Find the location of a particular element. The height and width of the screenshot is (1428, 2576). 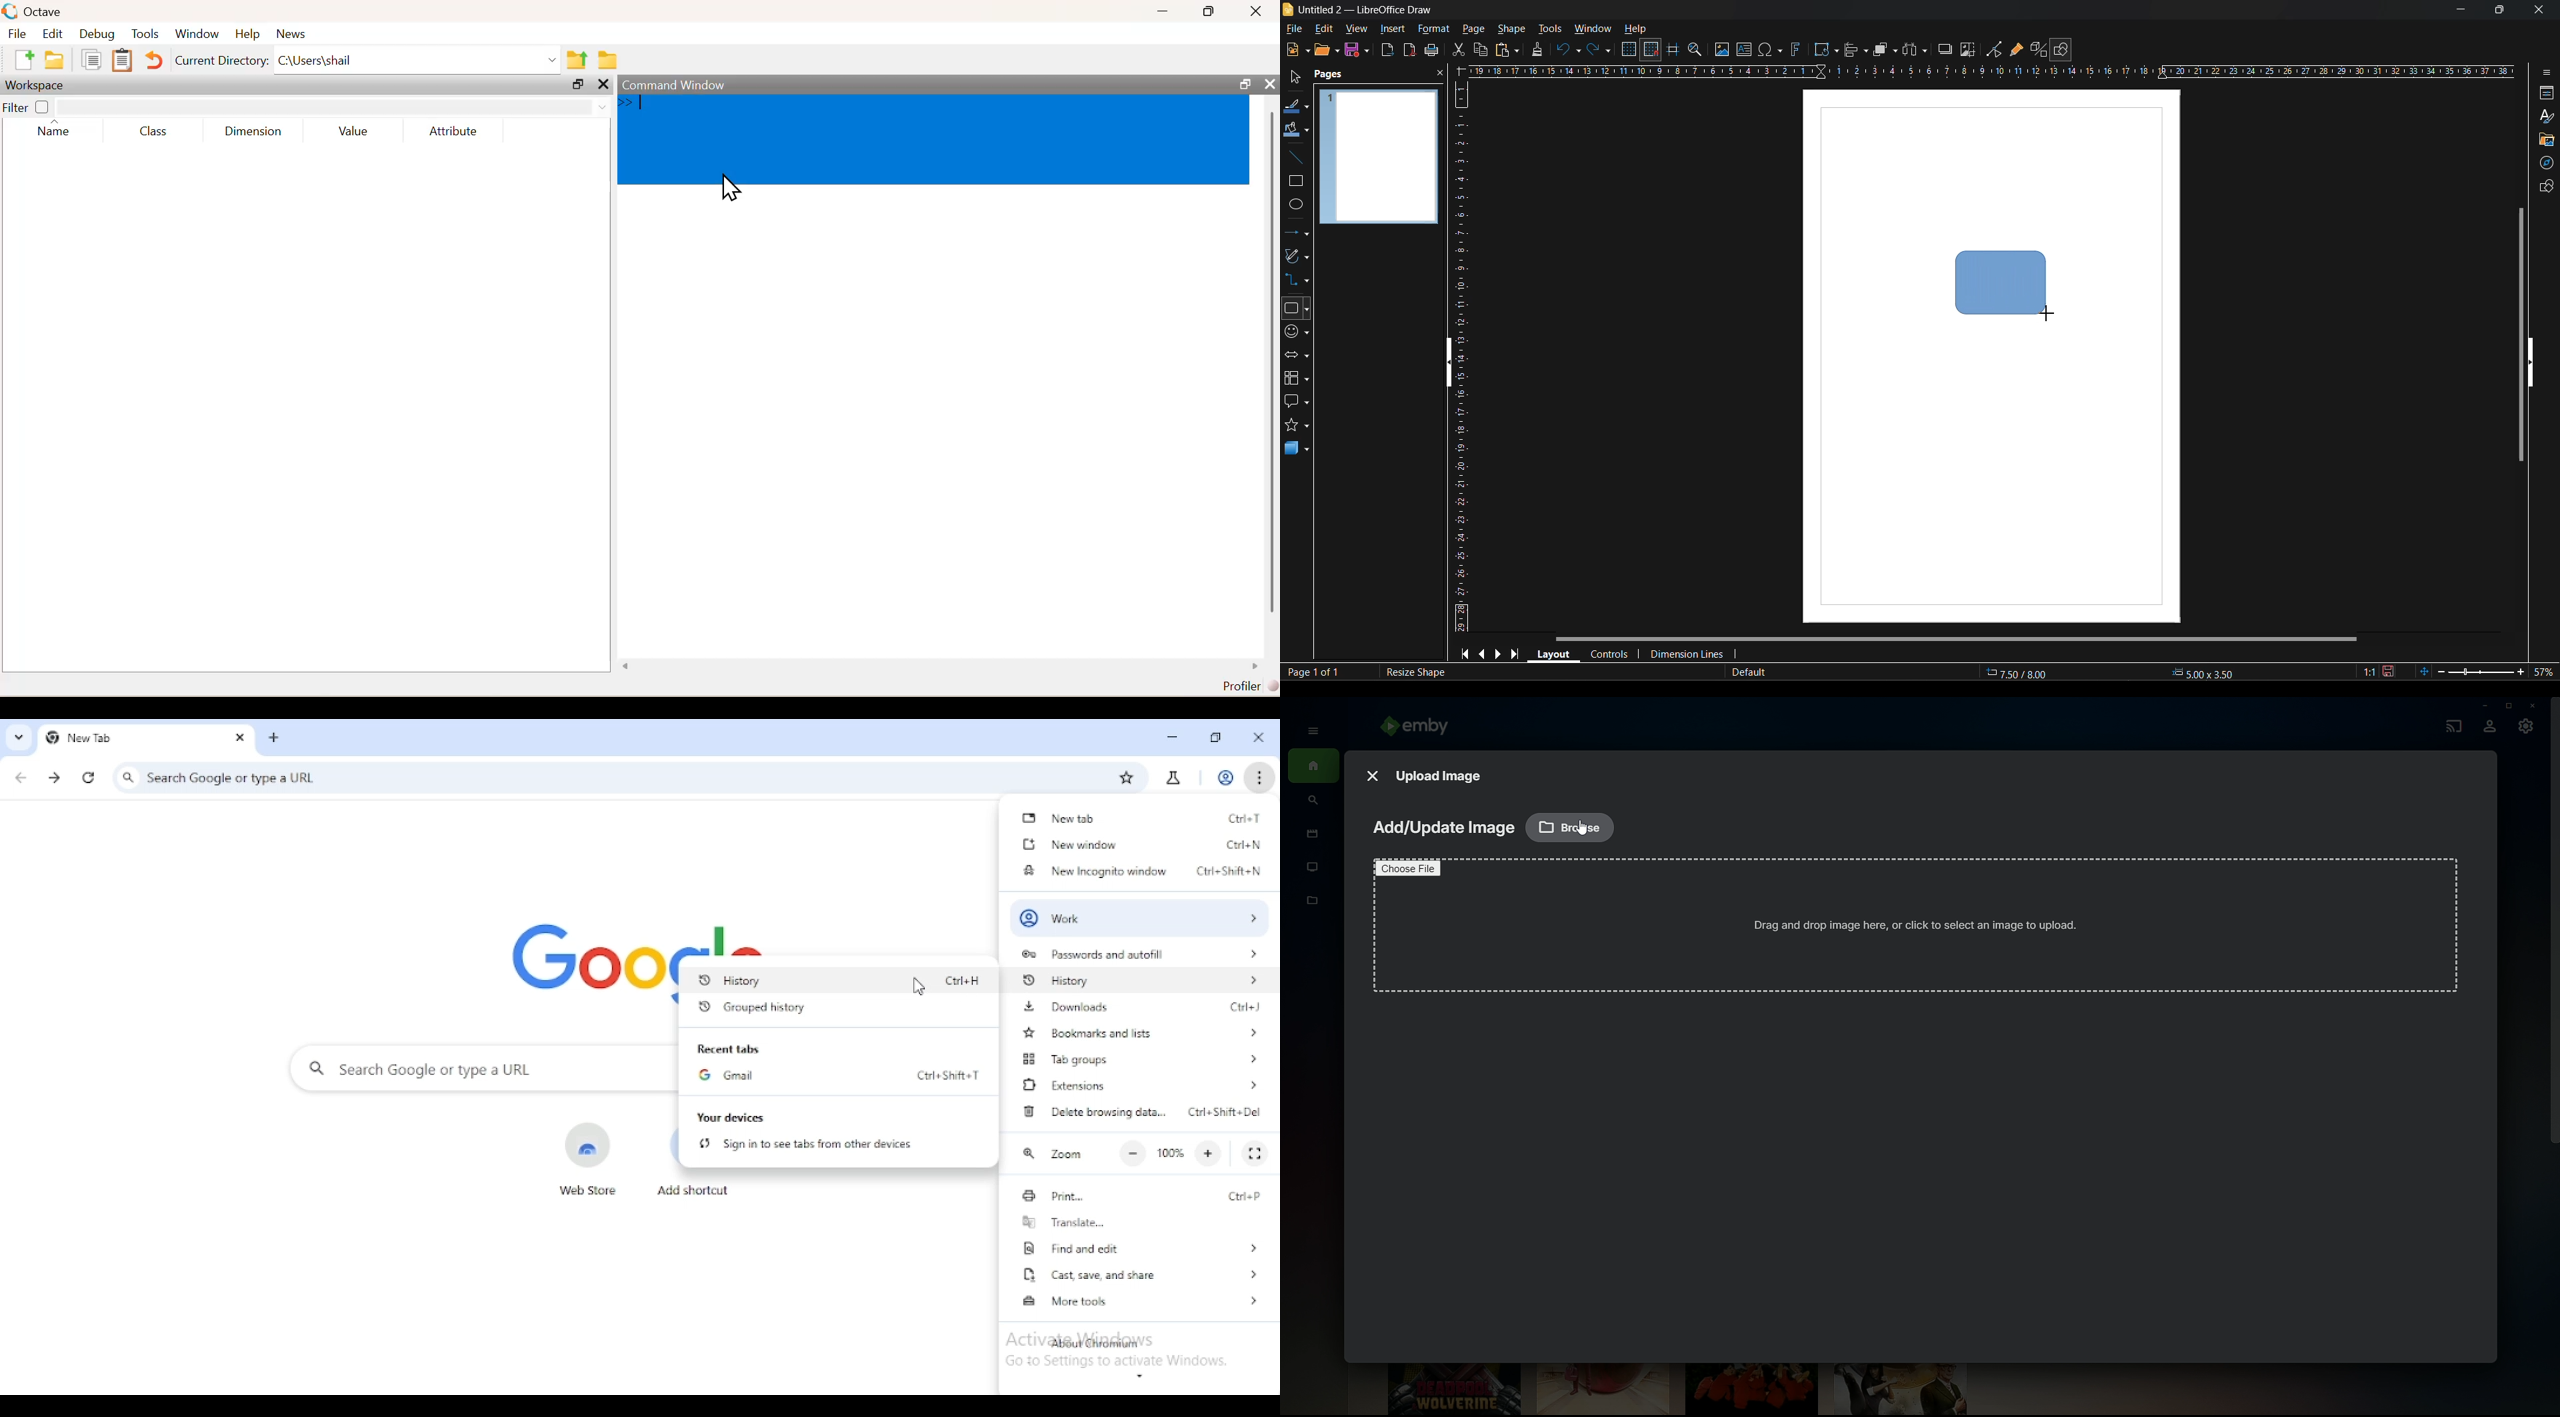

>> is located at coordinates (627, 102).